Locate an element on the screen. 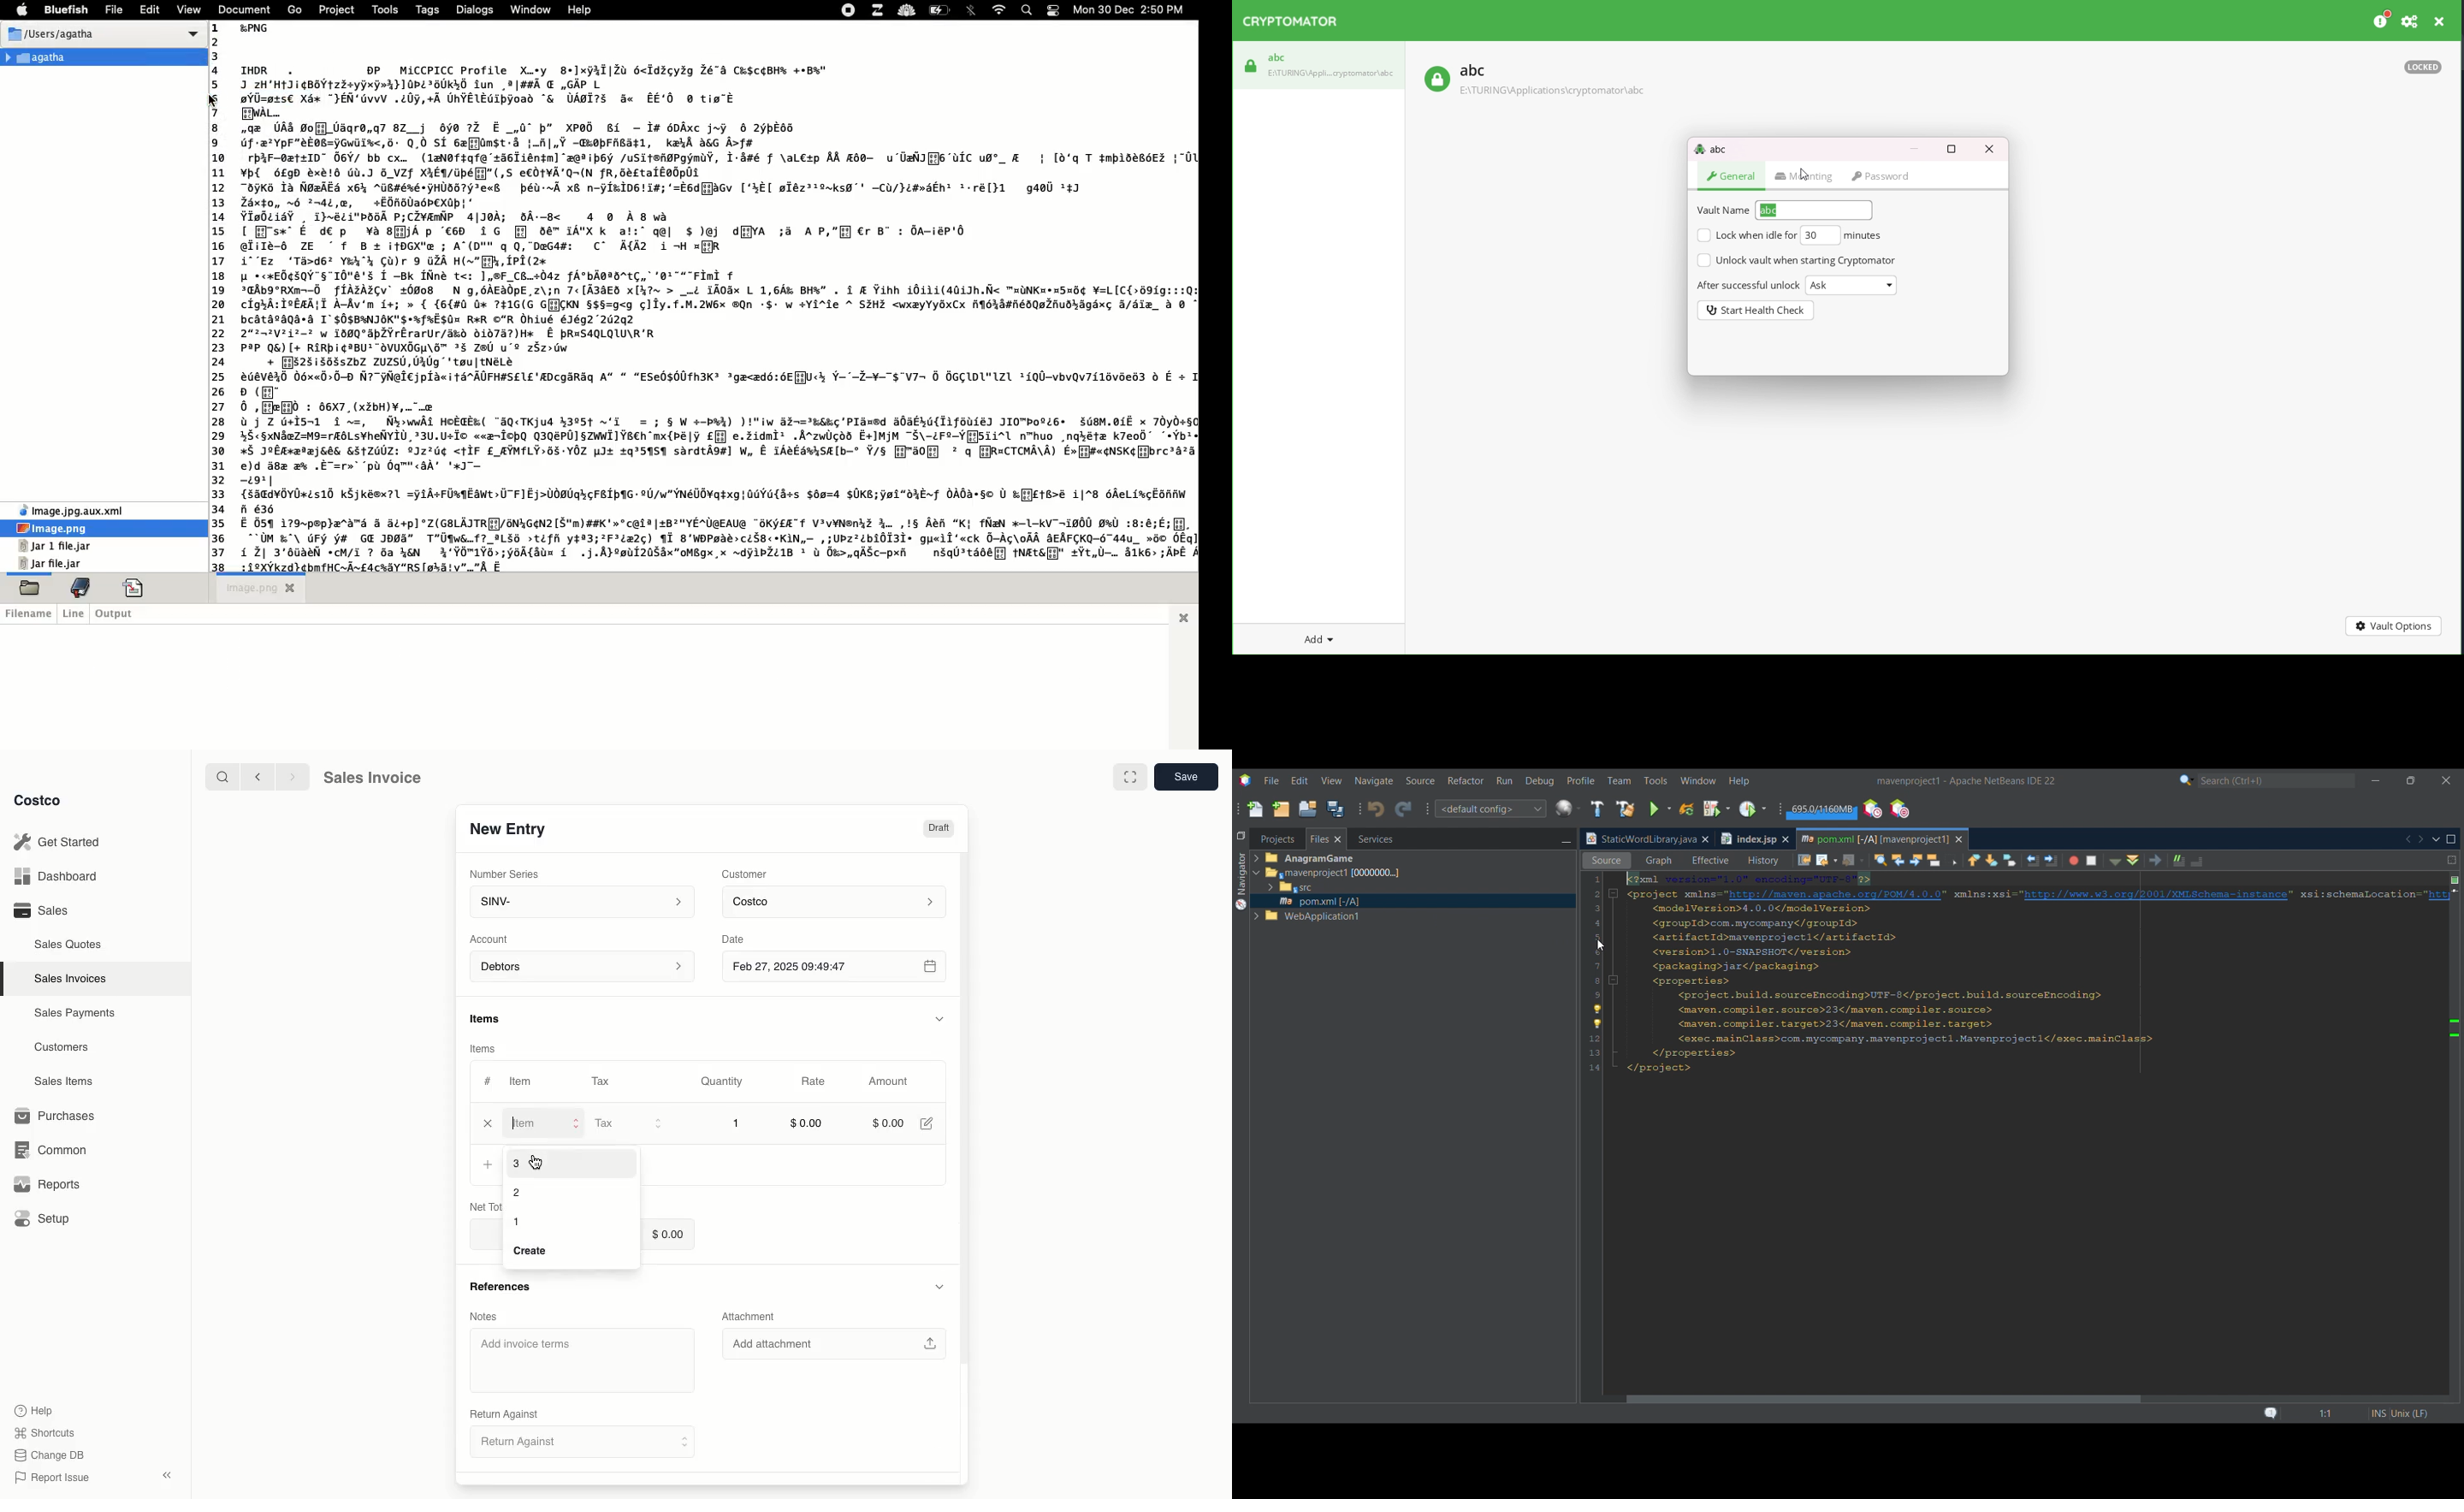 The height and width of the screenshot is (1512, 2464). Tax is located at coordinates (605, 1081).